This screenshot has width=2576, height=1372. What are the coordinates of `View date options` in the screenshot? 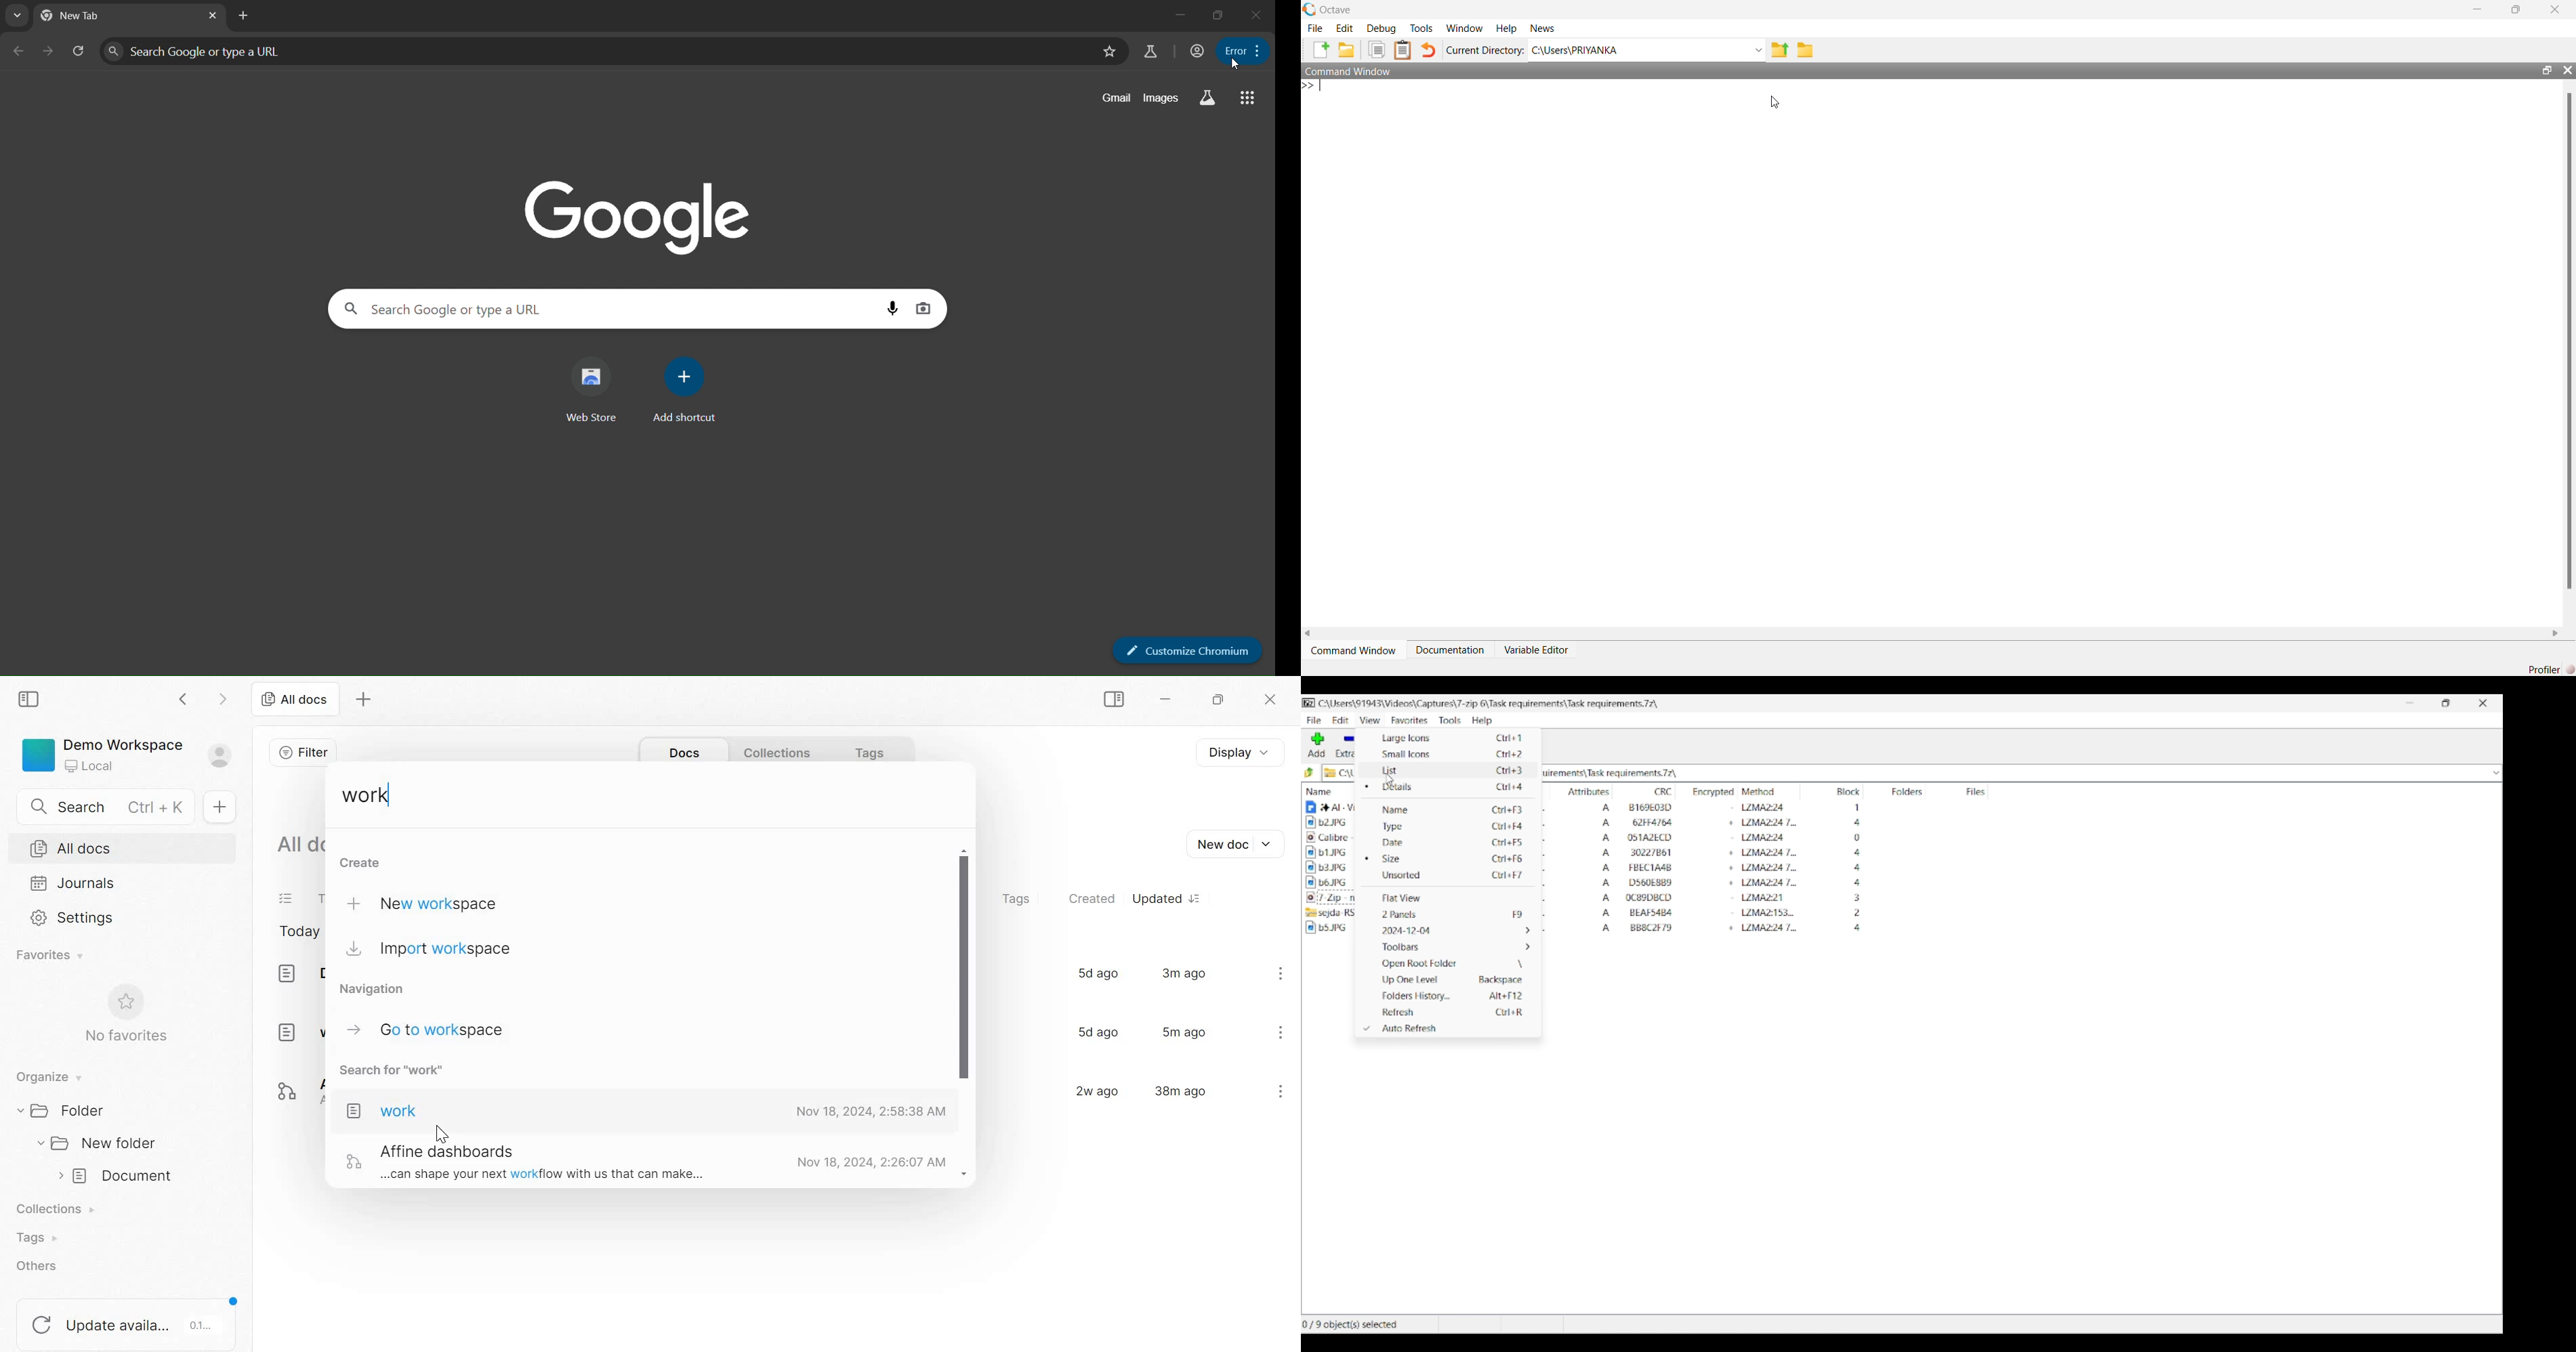 It's located at (1453, 930).